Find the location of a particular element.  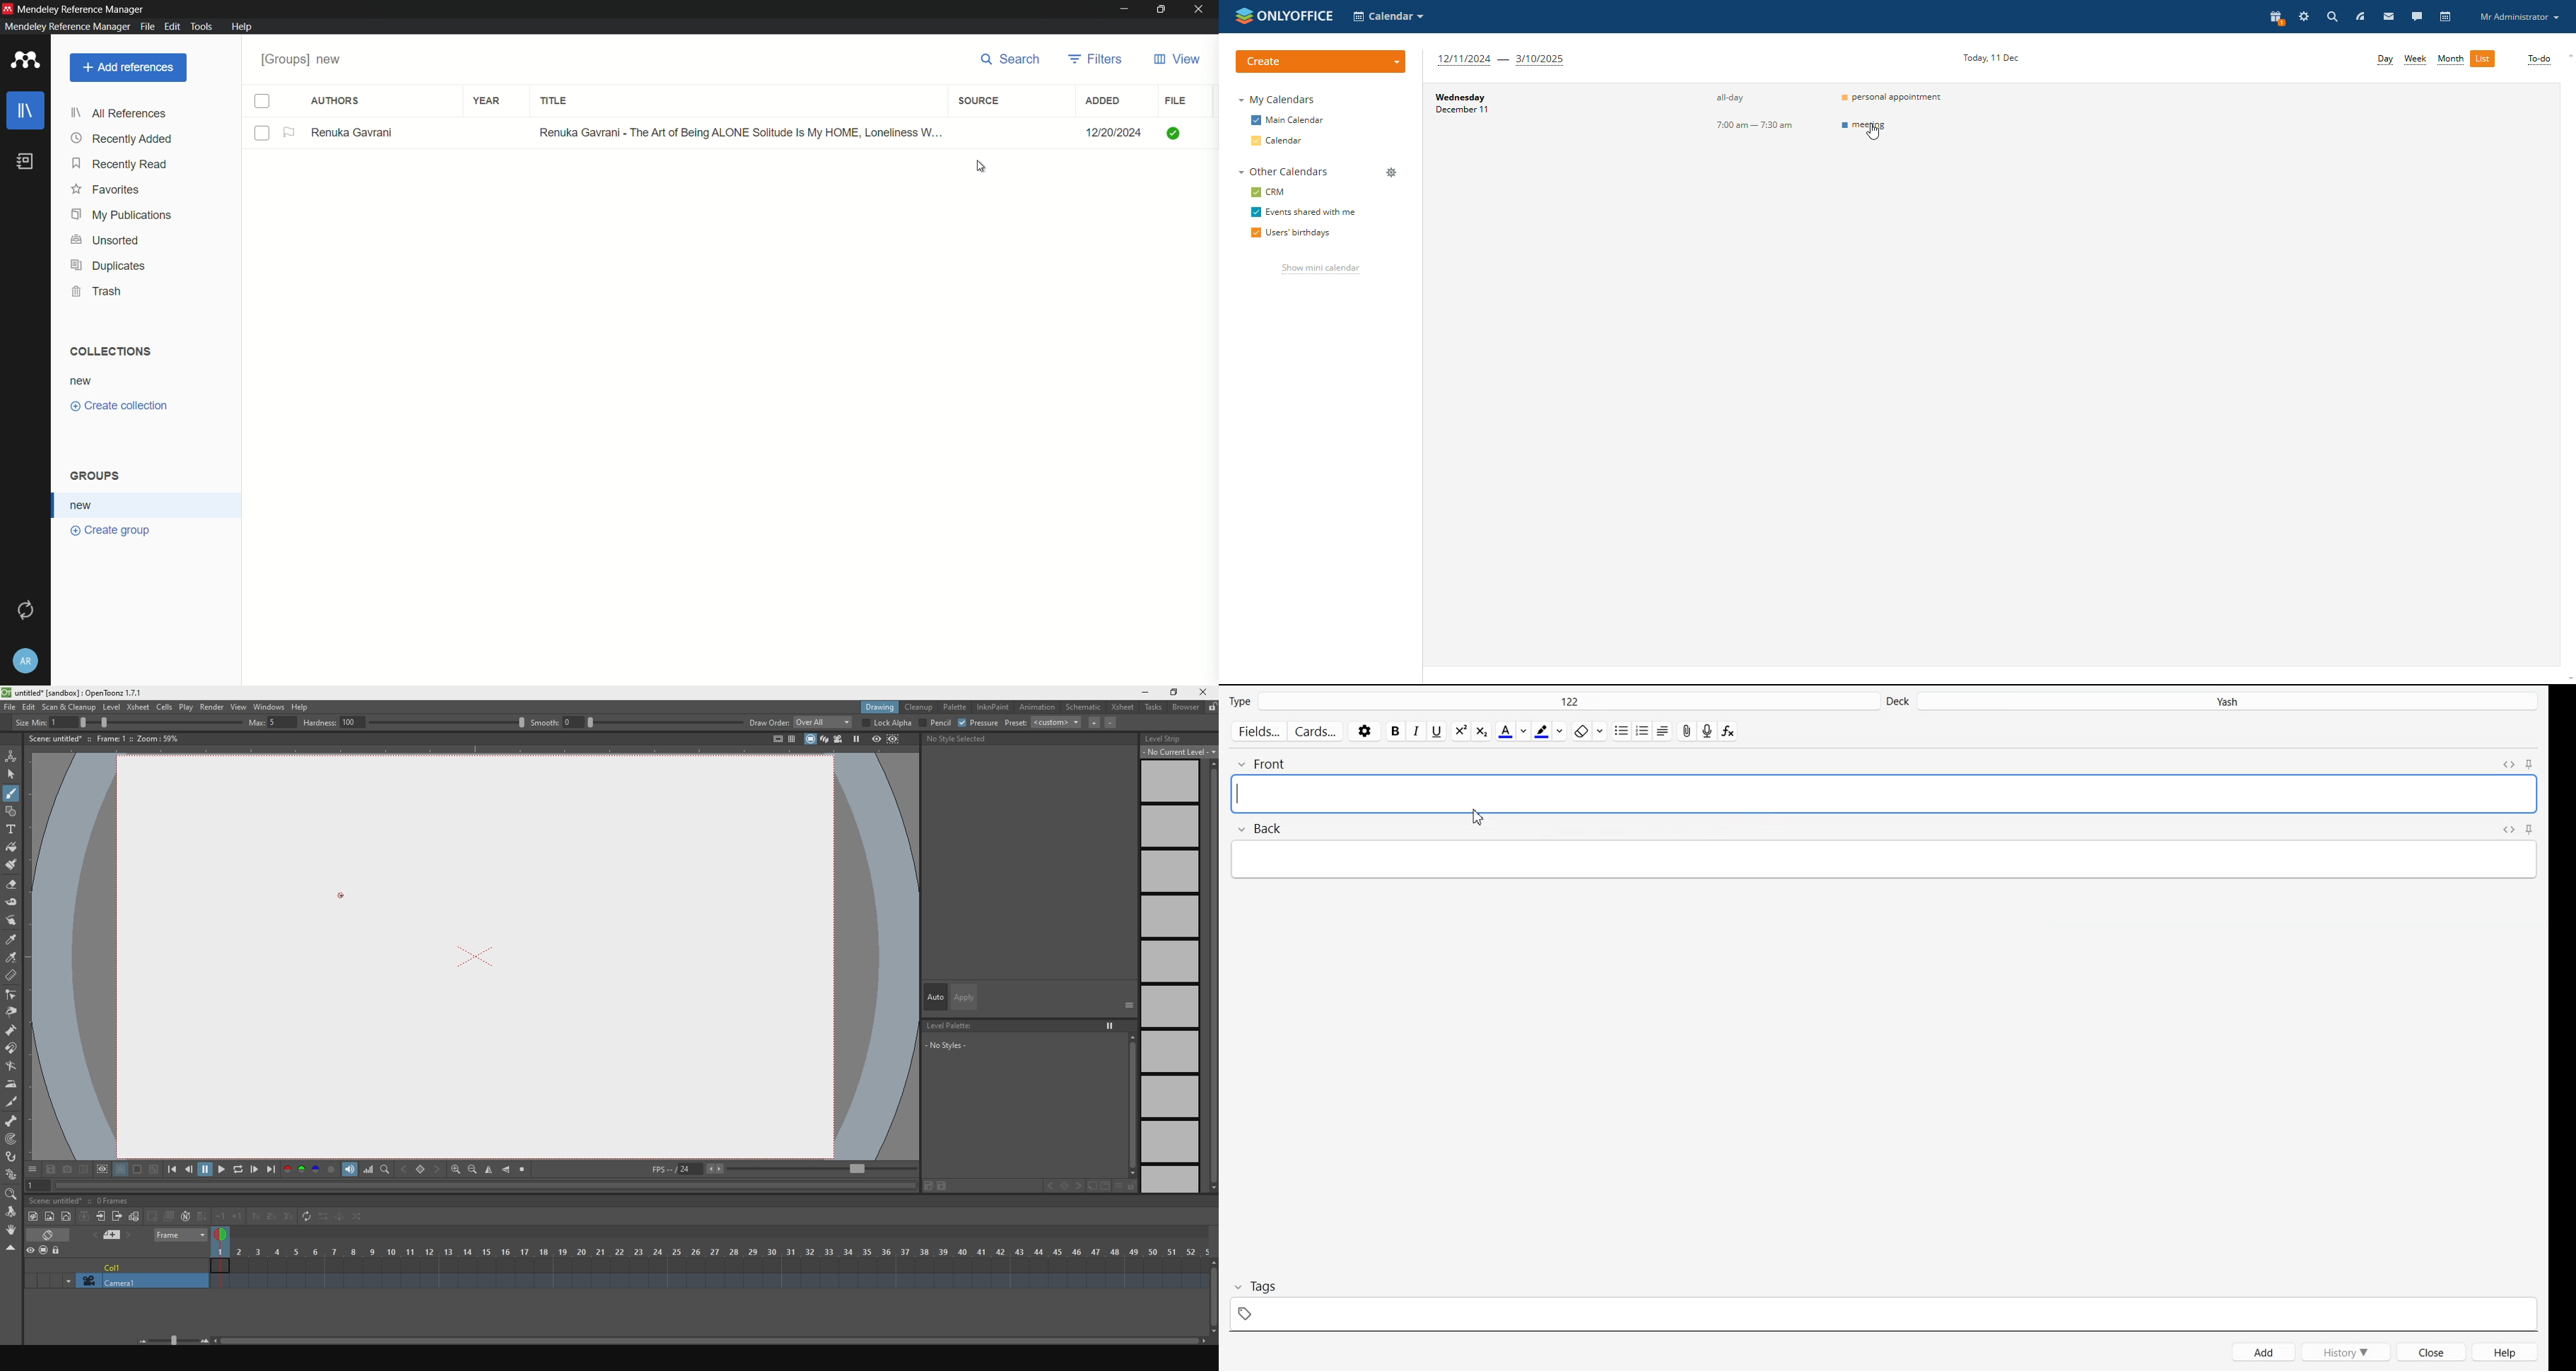

Superscript is located at coordinates (1481, 731).